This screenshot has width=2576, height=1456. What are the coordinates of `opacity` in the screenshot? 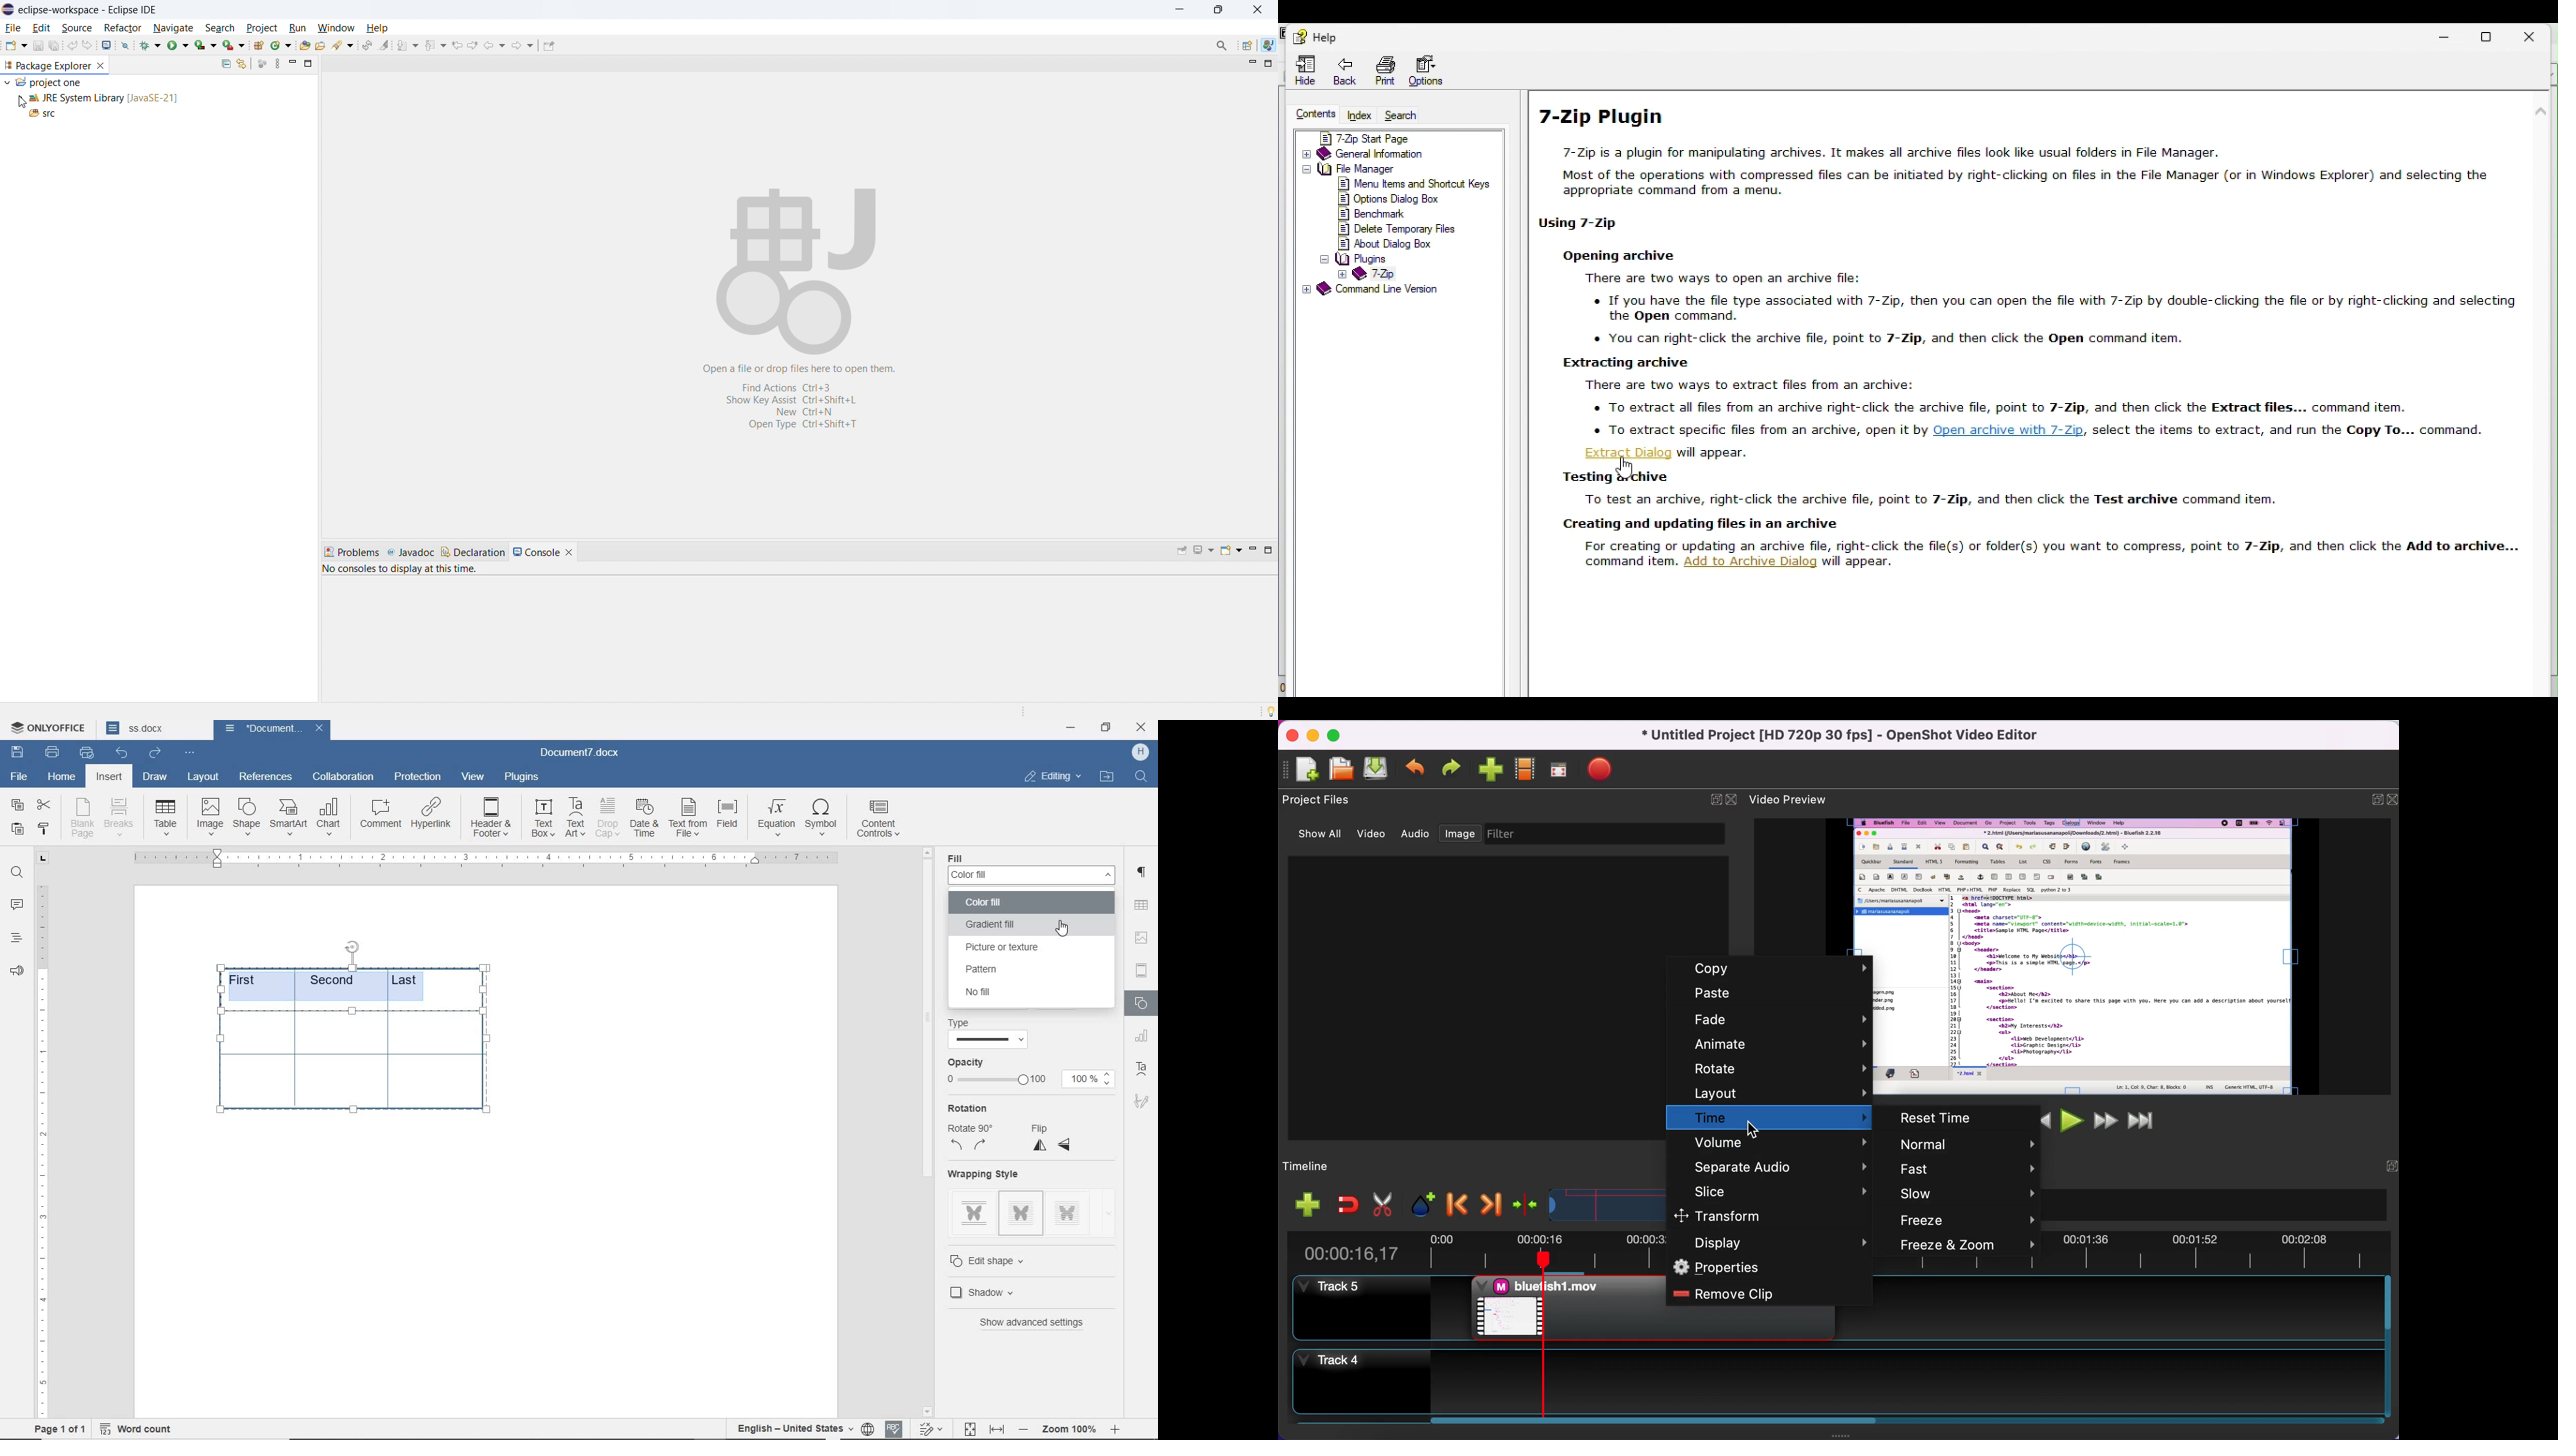 It's located at (969, 1061).